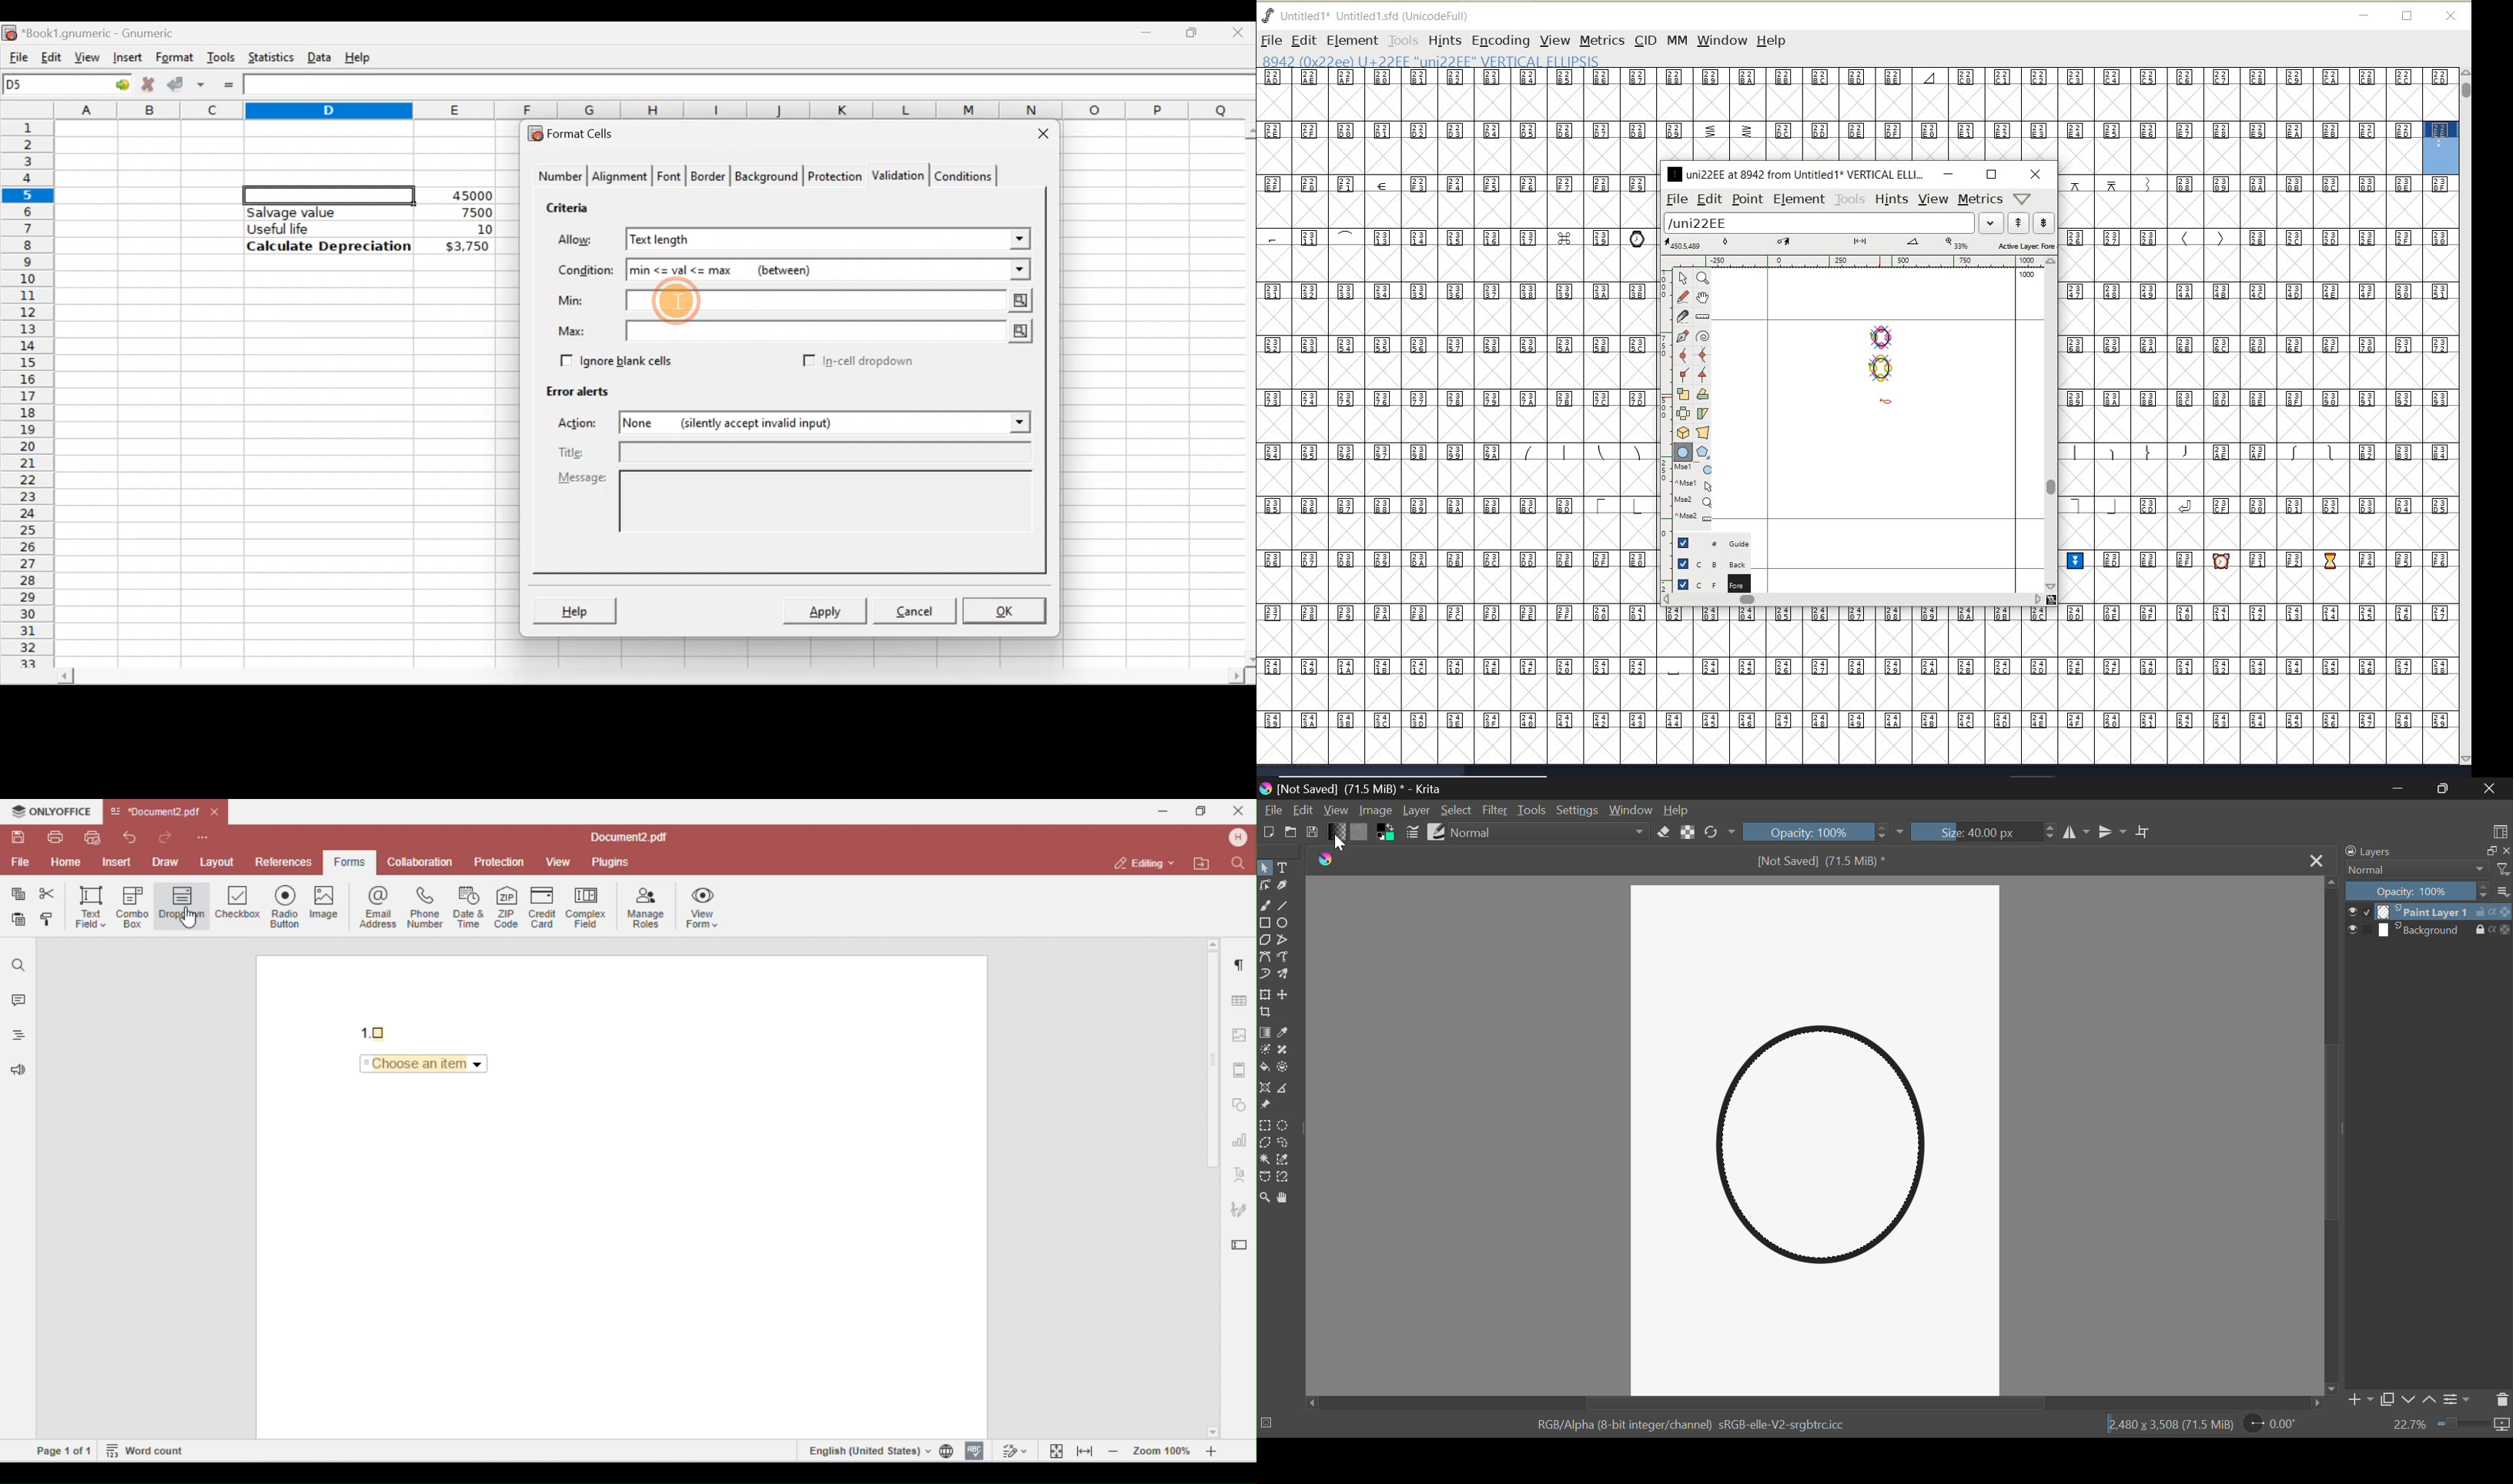 This screenshot has height=1484, width=2520. I want to click on Open, so click(1291, 832).